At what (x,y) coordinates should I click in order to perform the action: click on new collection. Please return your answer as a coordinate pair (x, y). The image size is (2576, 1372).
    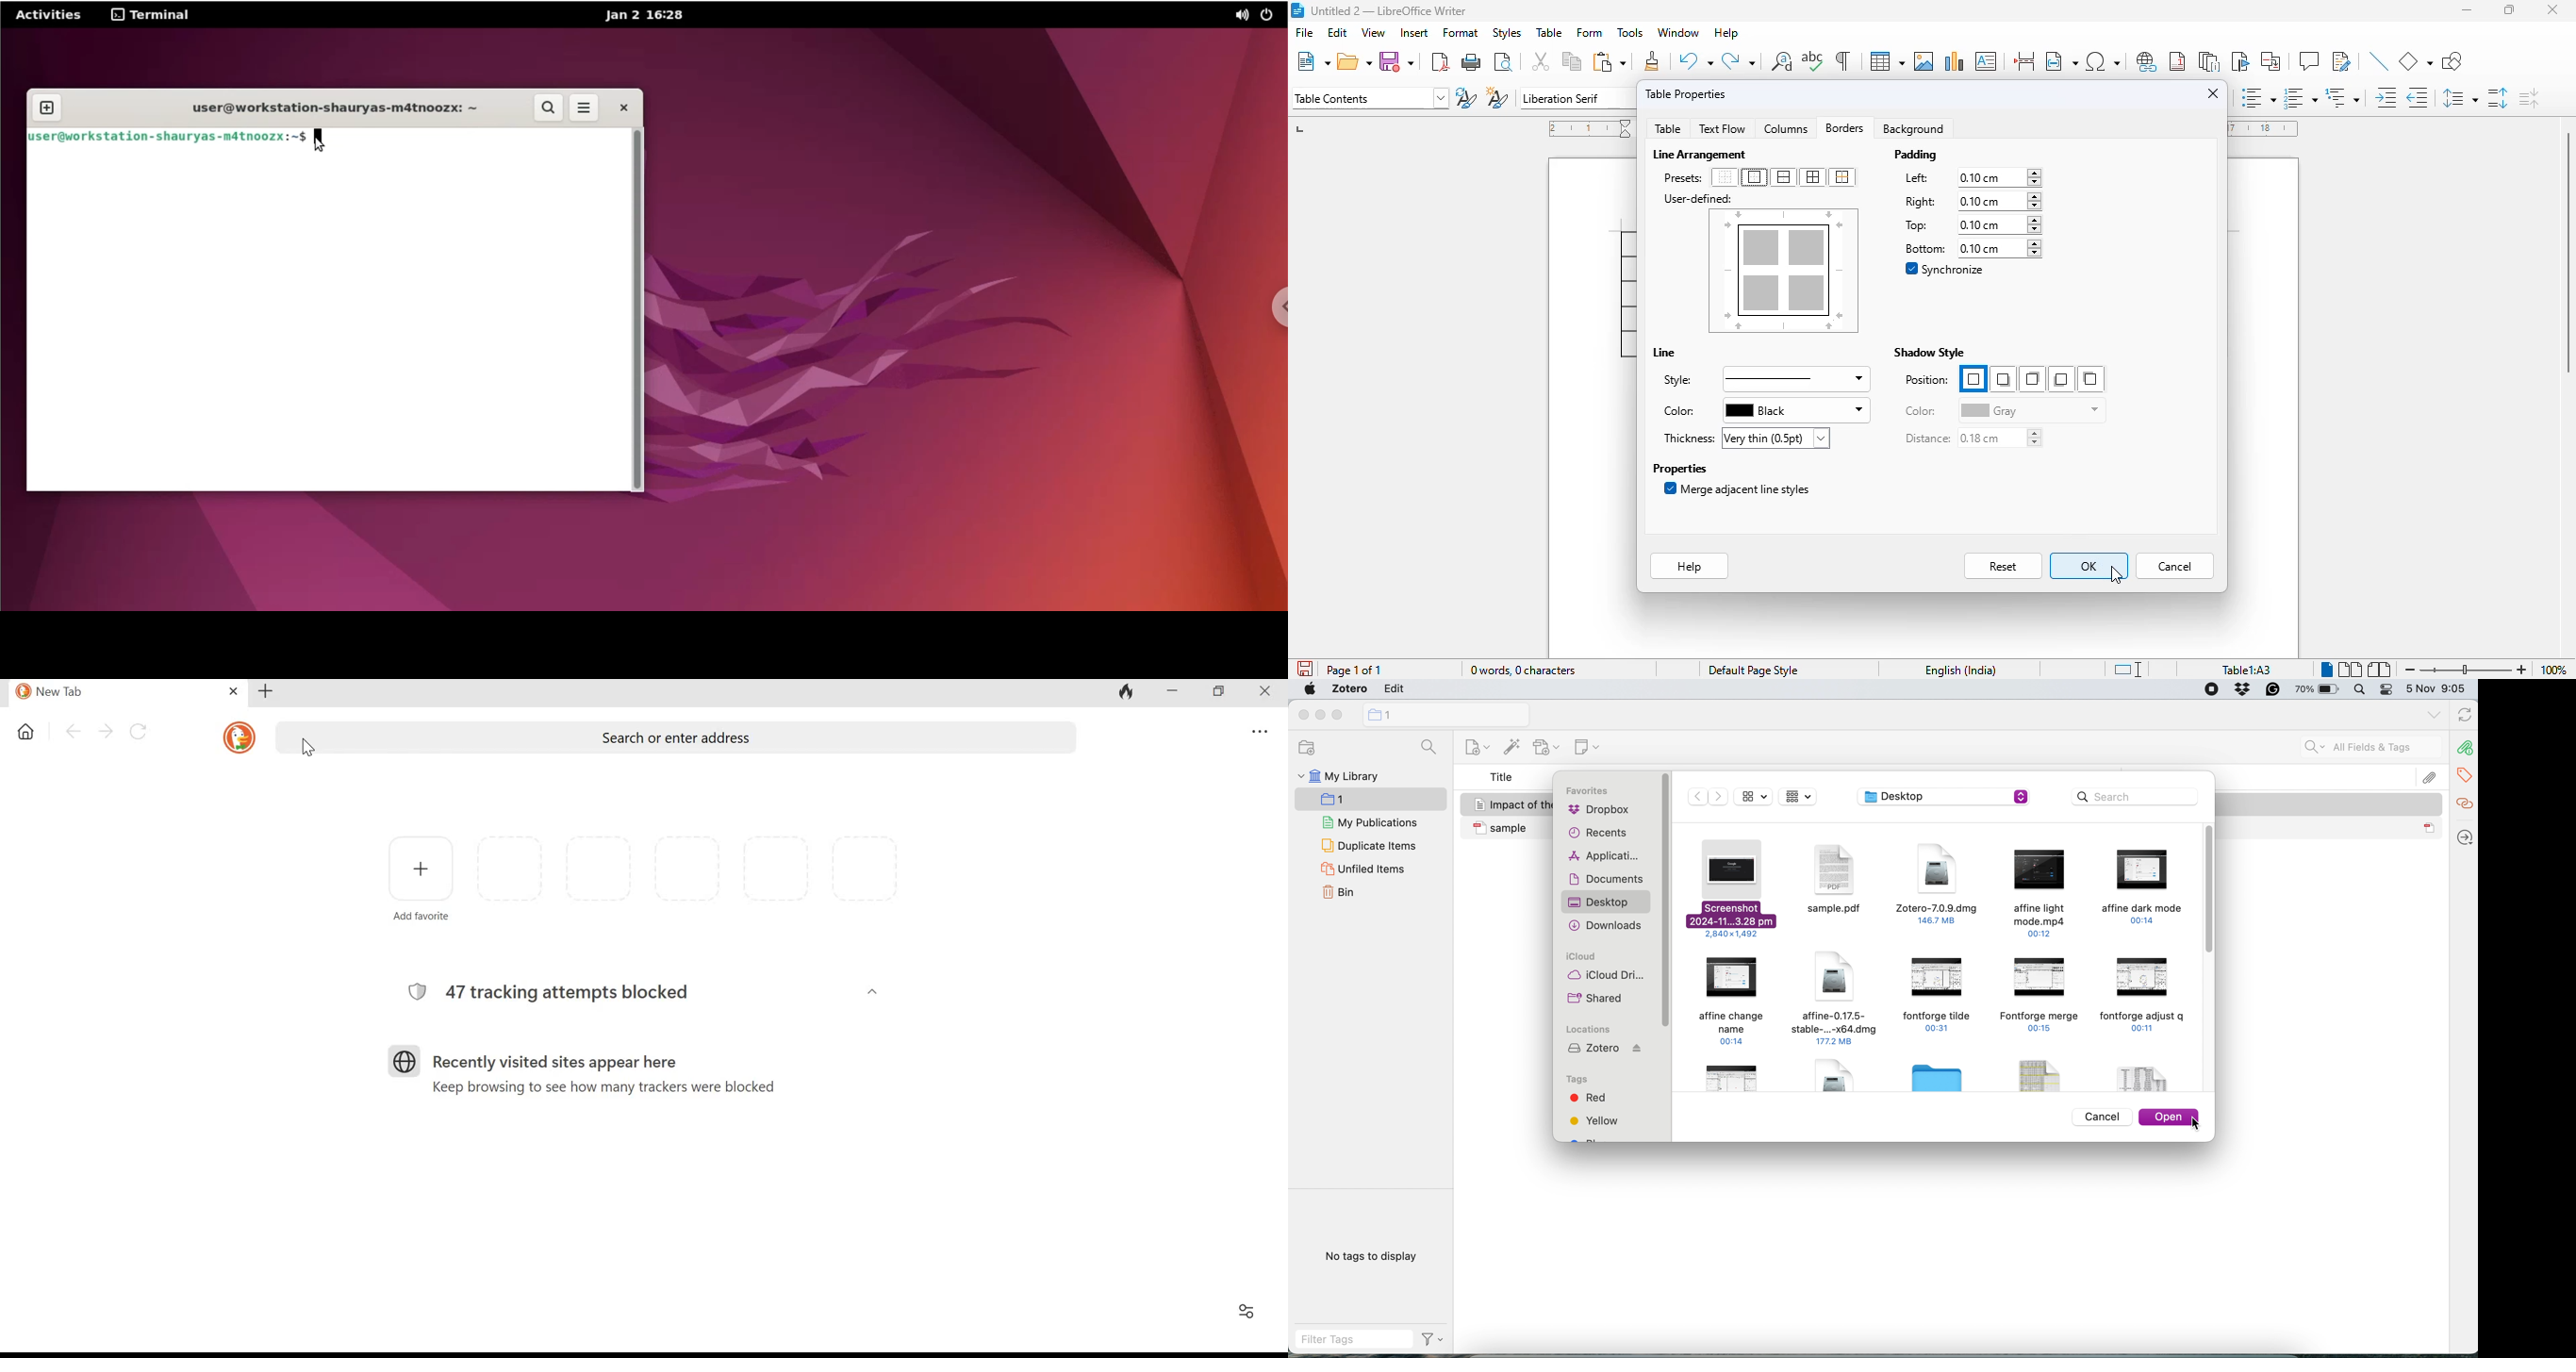
    Looking at the image, I should click on (1303, 748).